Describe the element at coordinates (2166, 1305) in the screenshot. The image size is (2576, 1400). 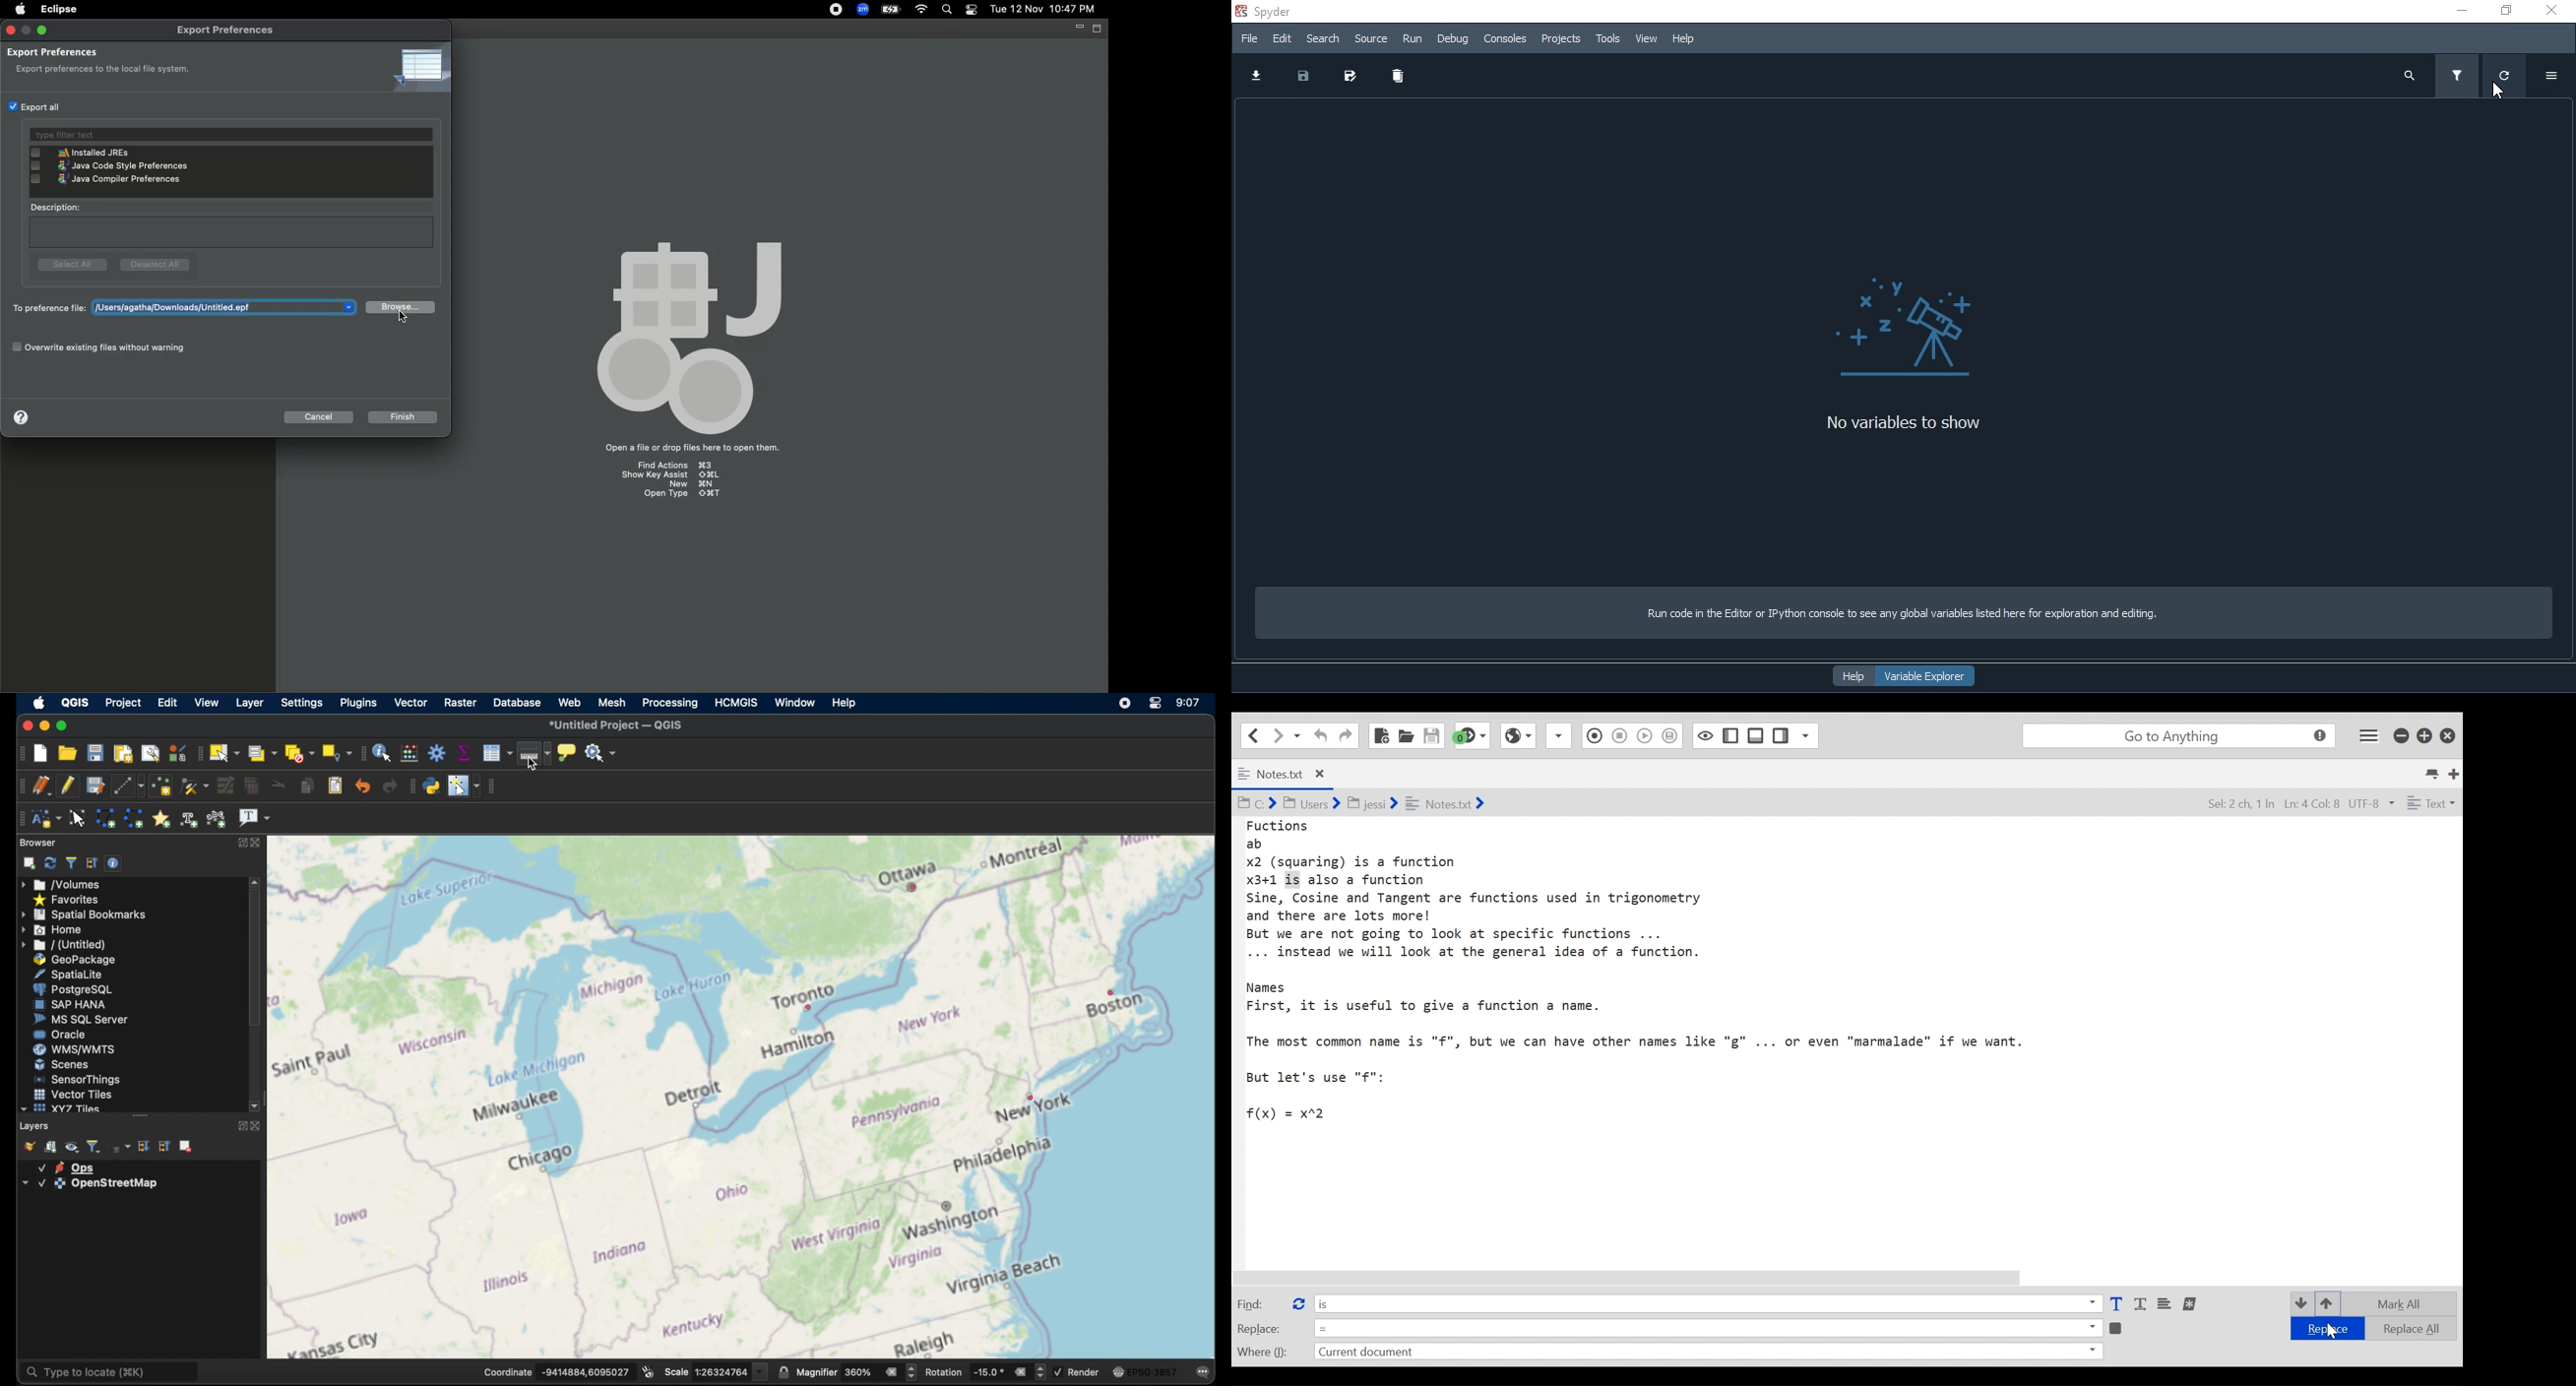
I see `Use Multiple Lines` at that location.